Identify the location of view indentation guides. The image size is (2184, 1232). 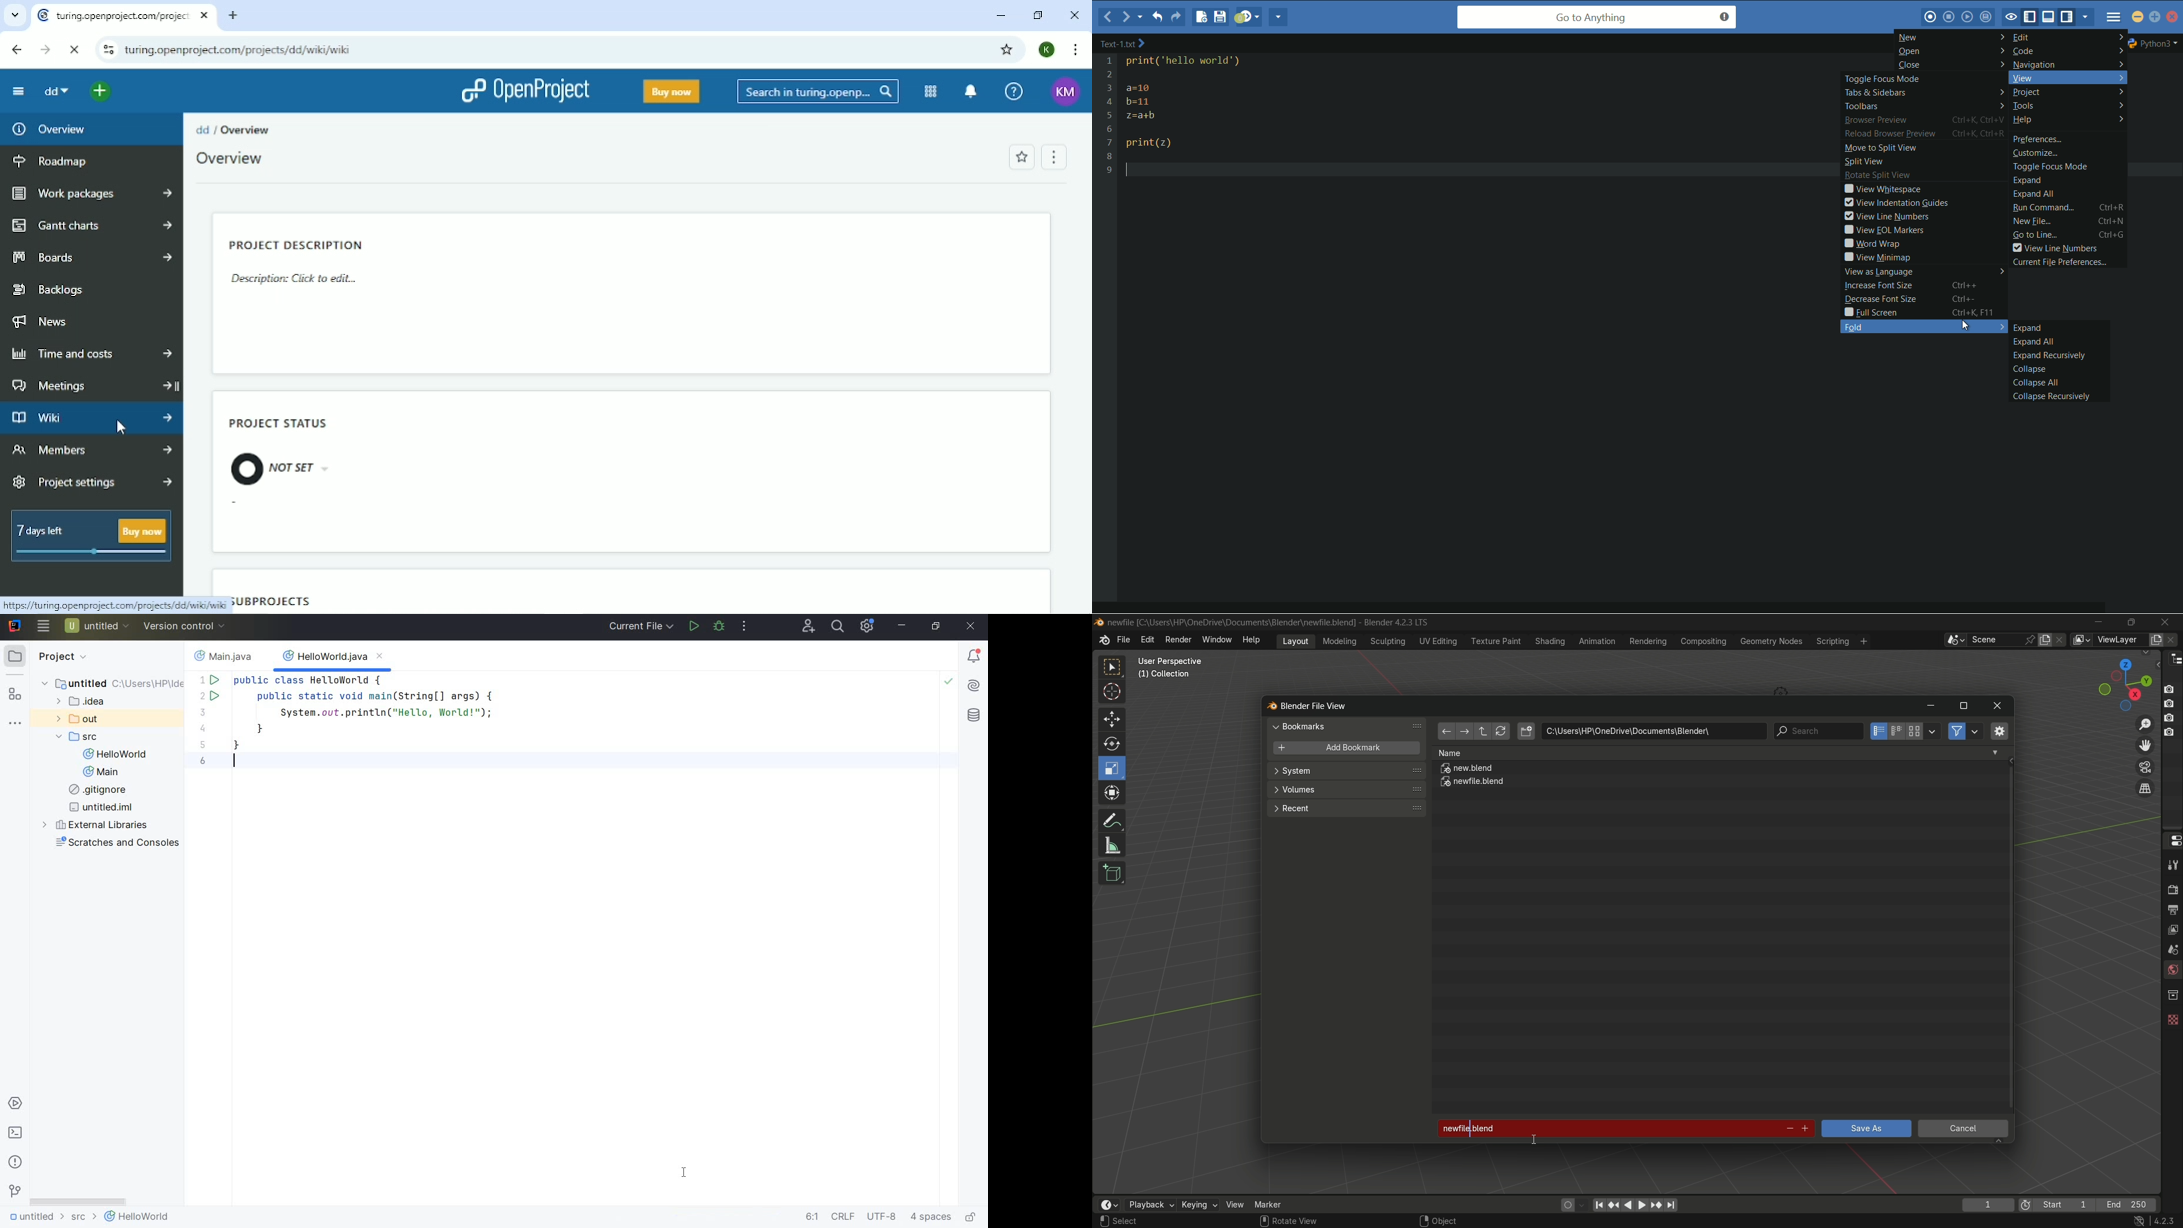
(1895, 202).